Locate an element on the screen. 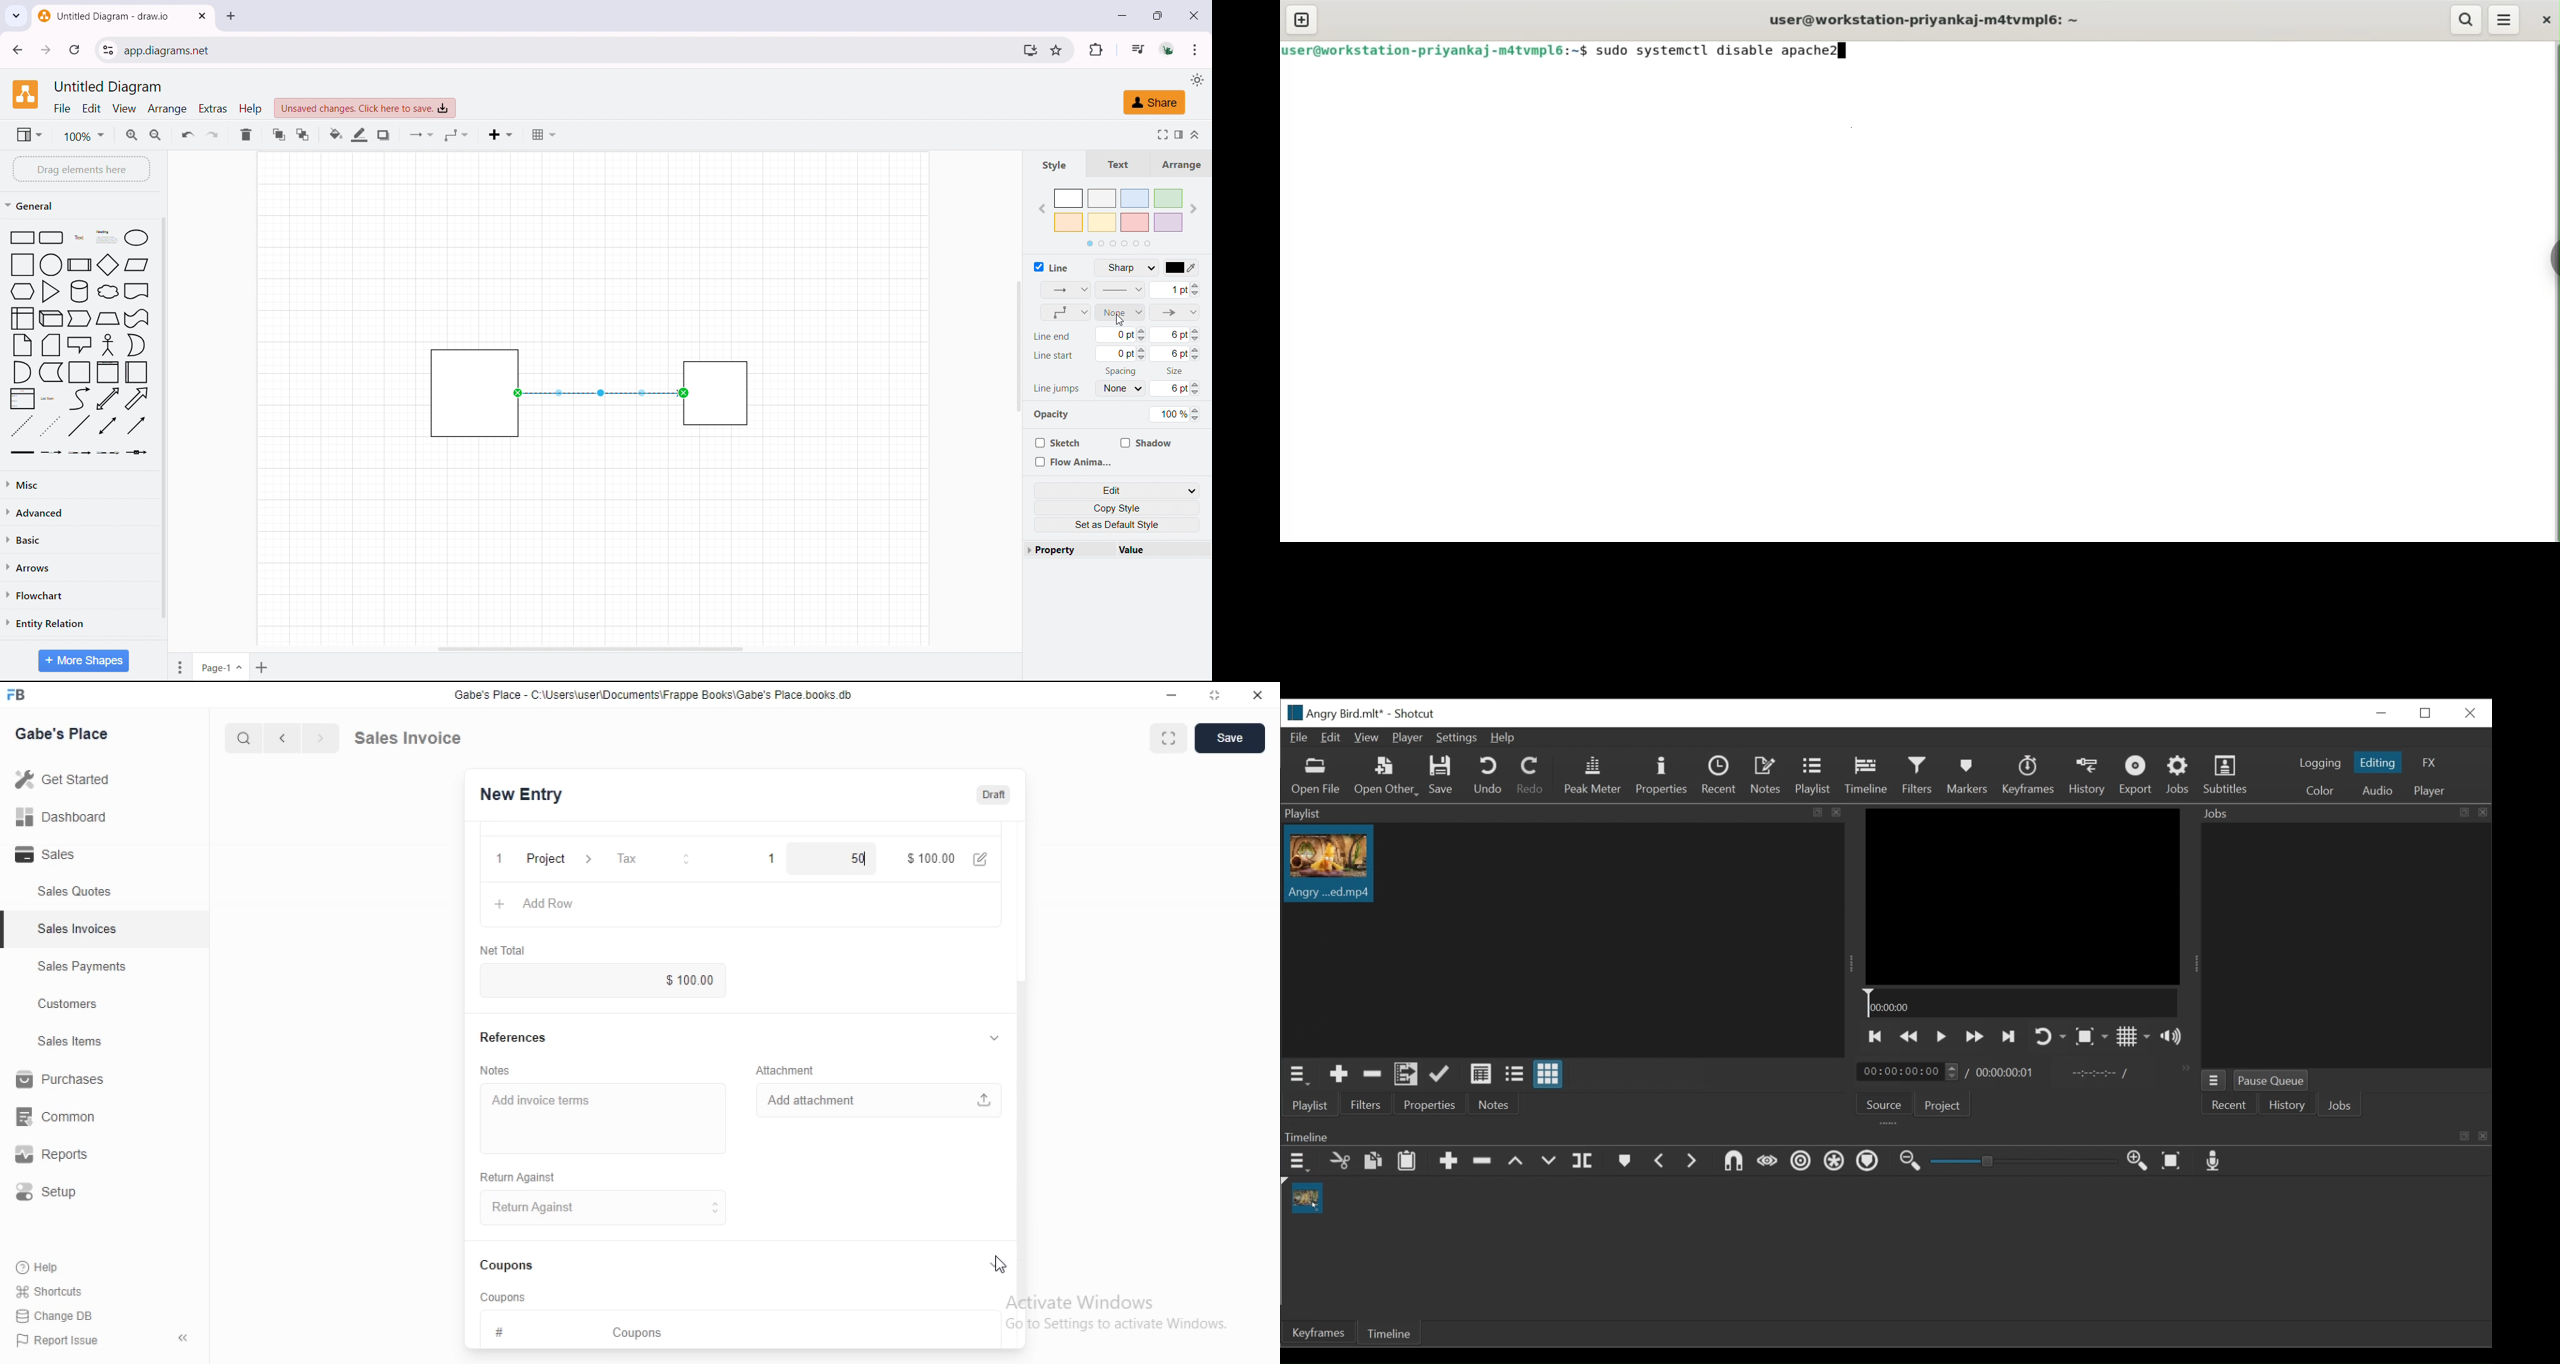 Image resolution: width=2576 pixels, height=1372 pixels. Spacing is located at coordinates (1115, 372).